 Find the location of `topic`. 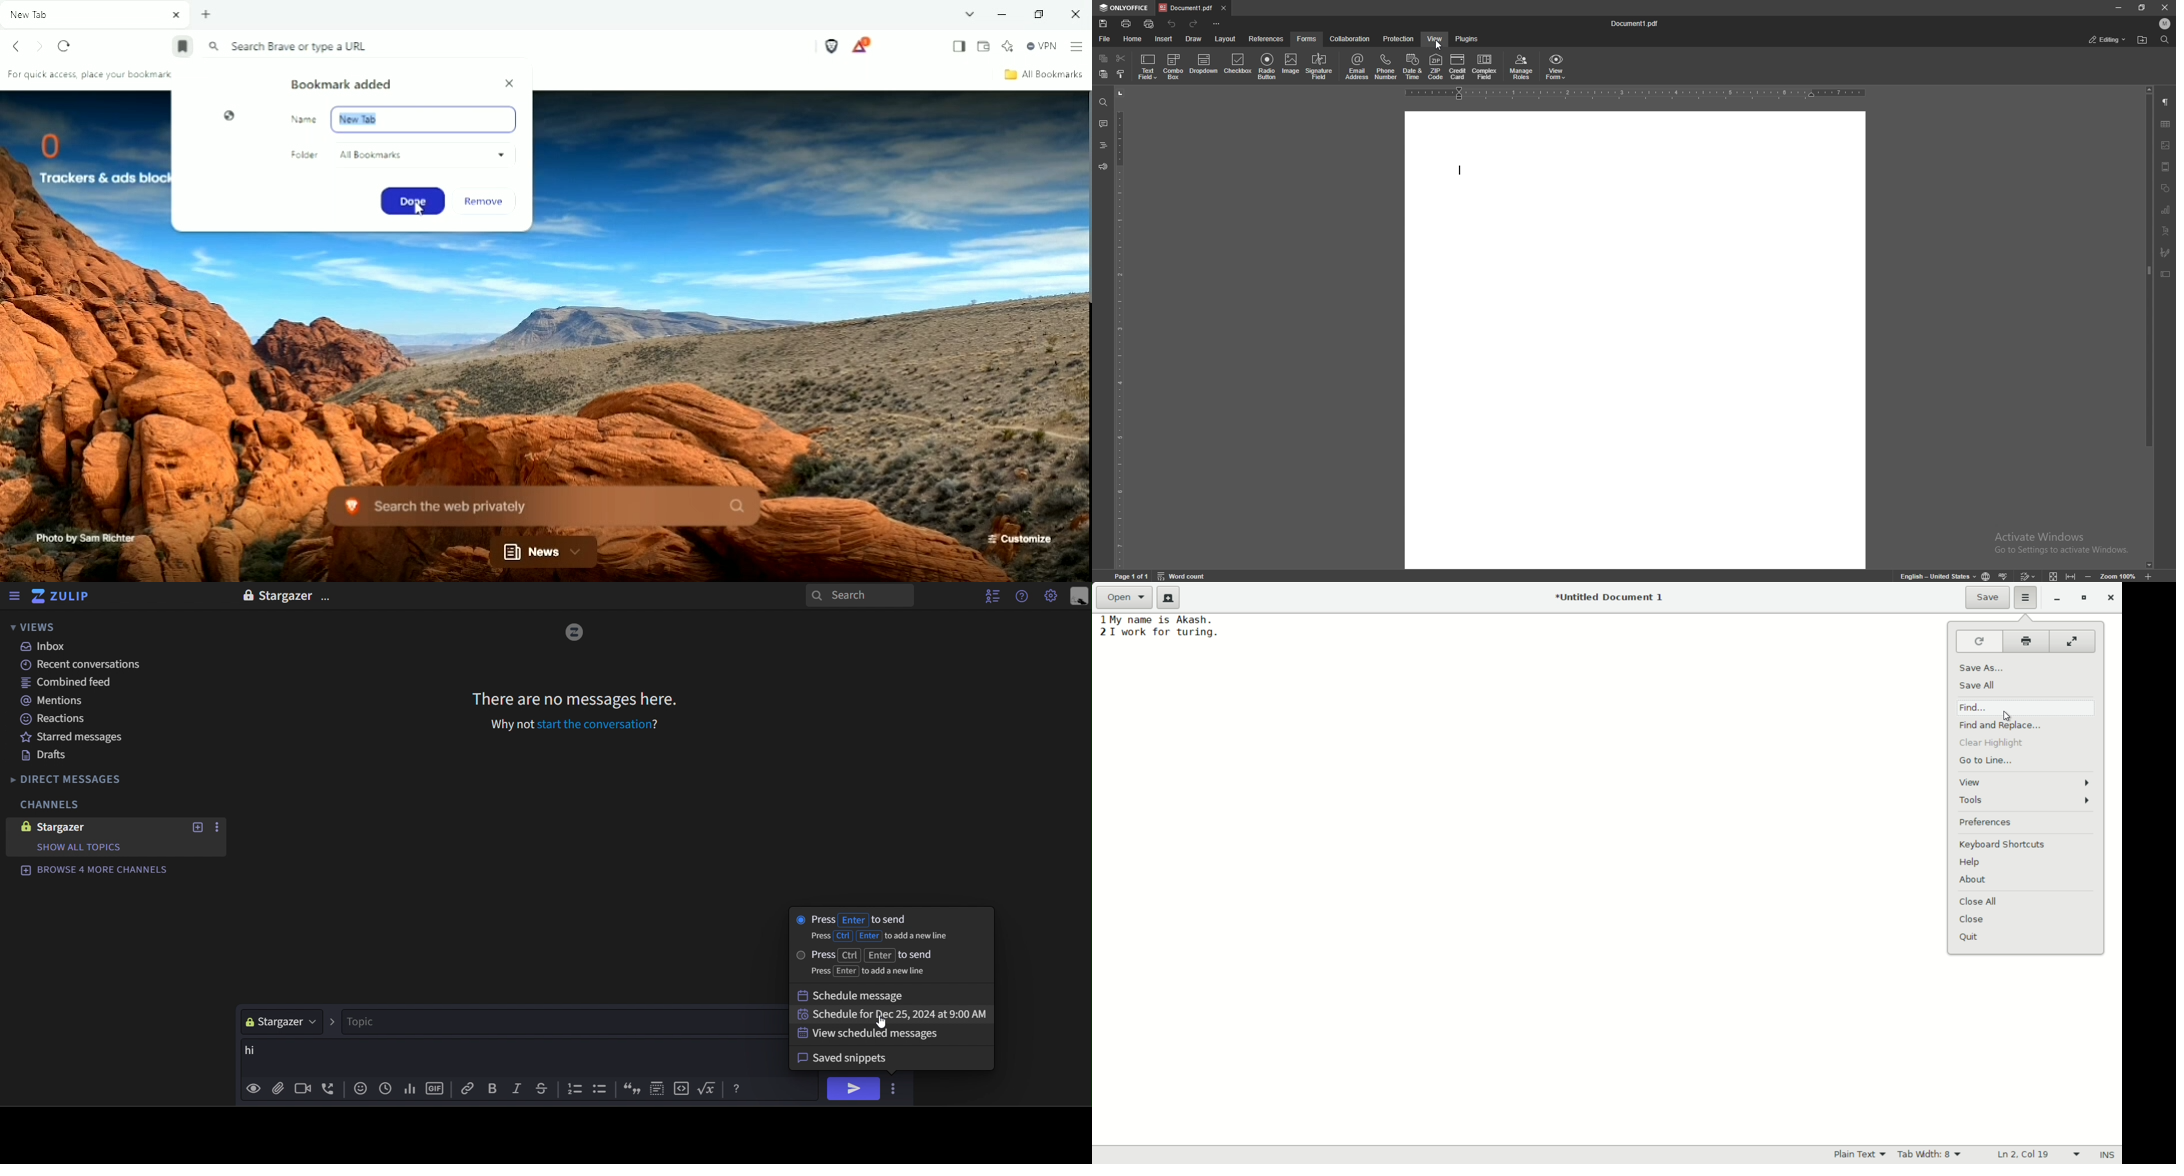

topic is located at coordinates (566, 1021).